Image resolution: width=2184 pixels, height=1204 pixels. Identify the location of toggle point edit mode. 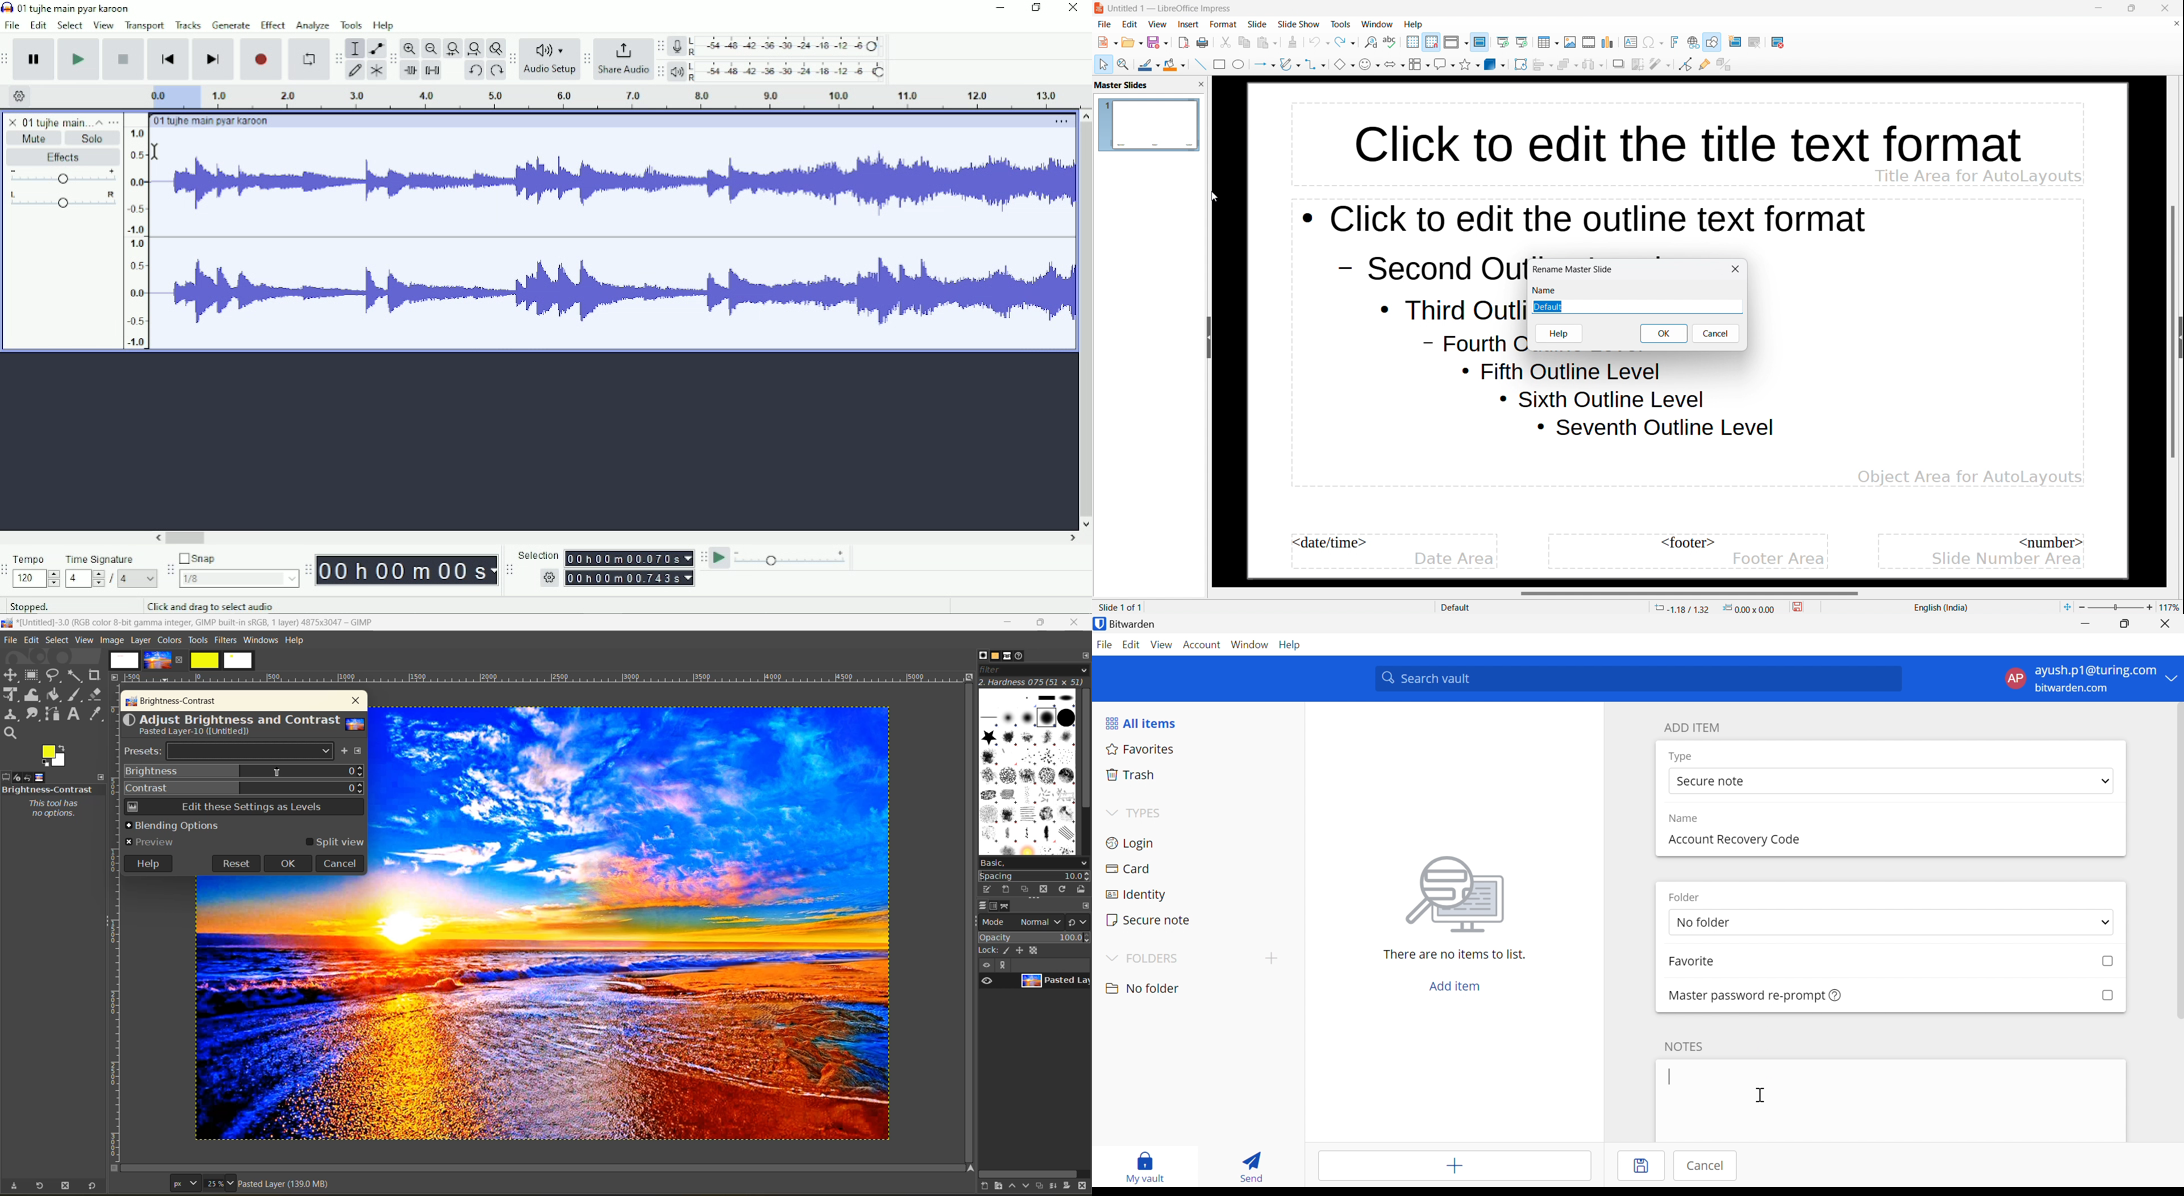
(1686, 64).